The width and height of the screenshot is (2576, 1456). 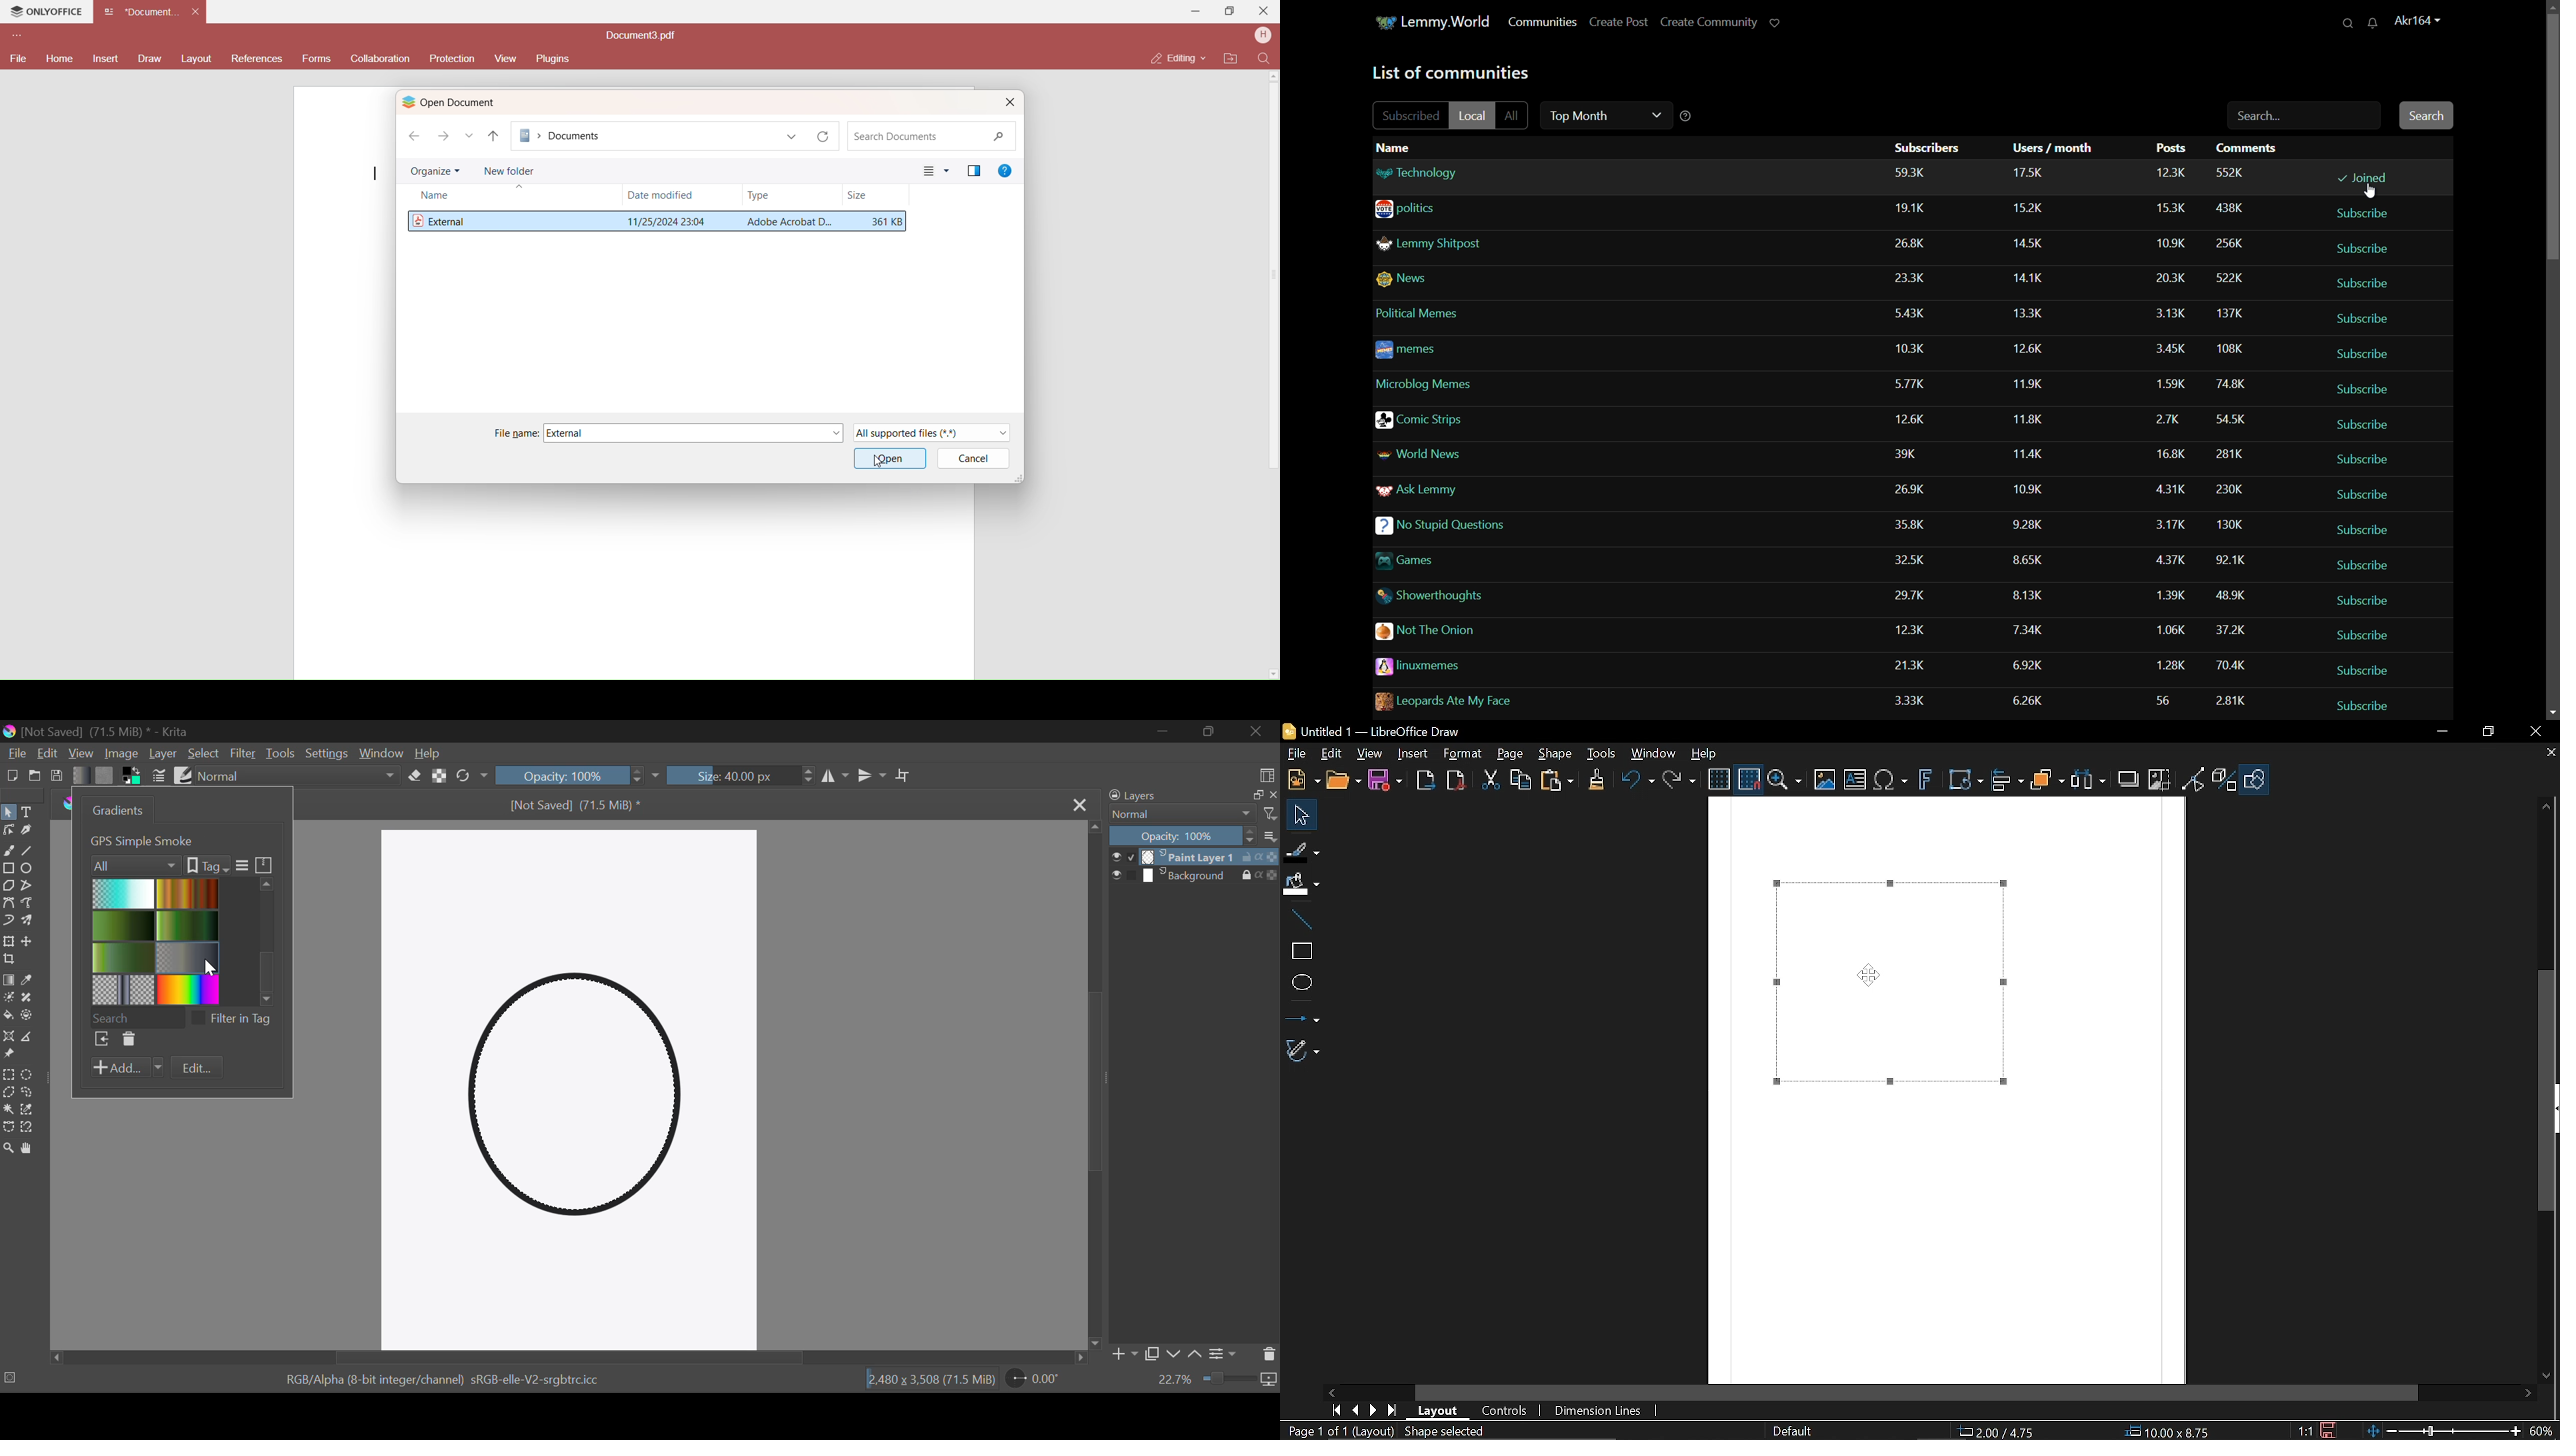 I want to click on user per month, so click(x=2031, y=172).